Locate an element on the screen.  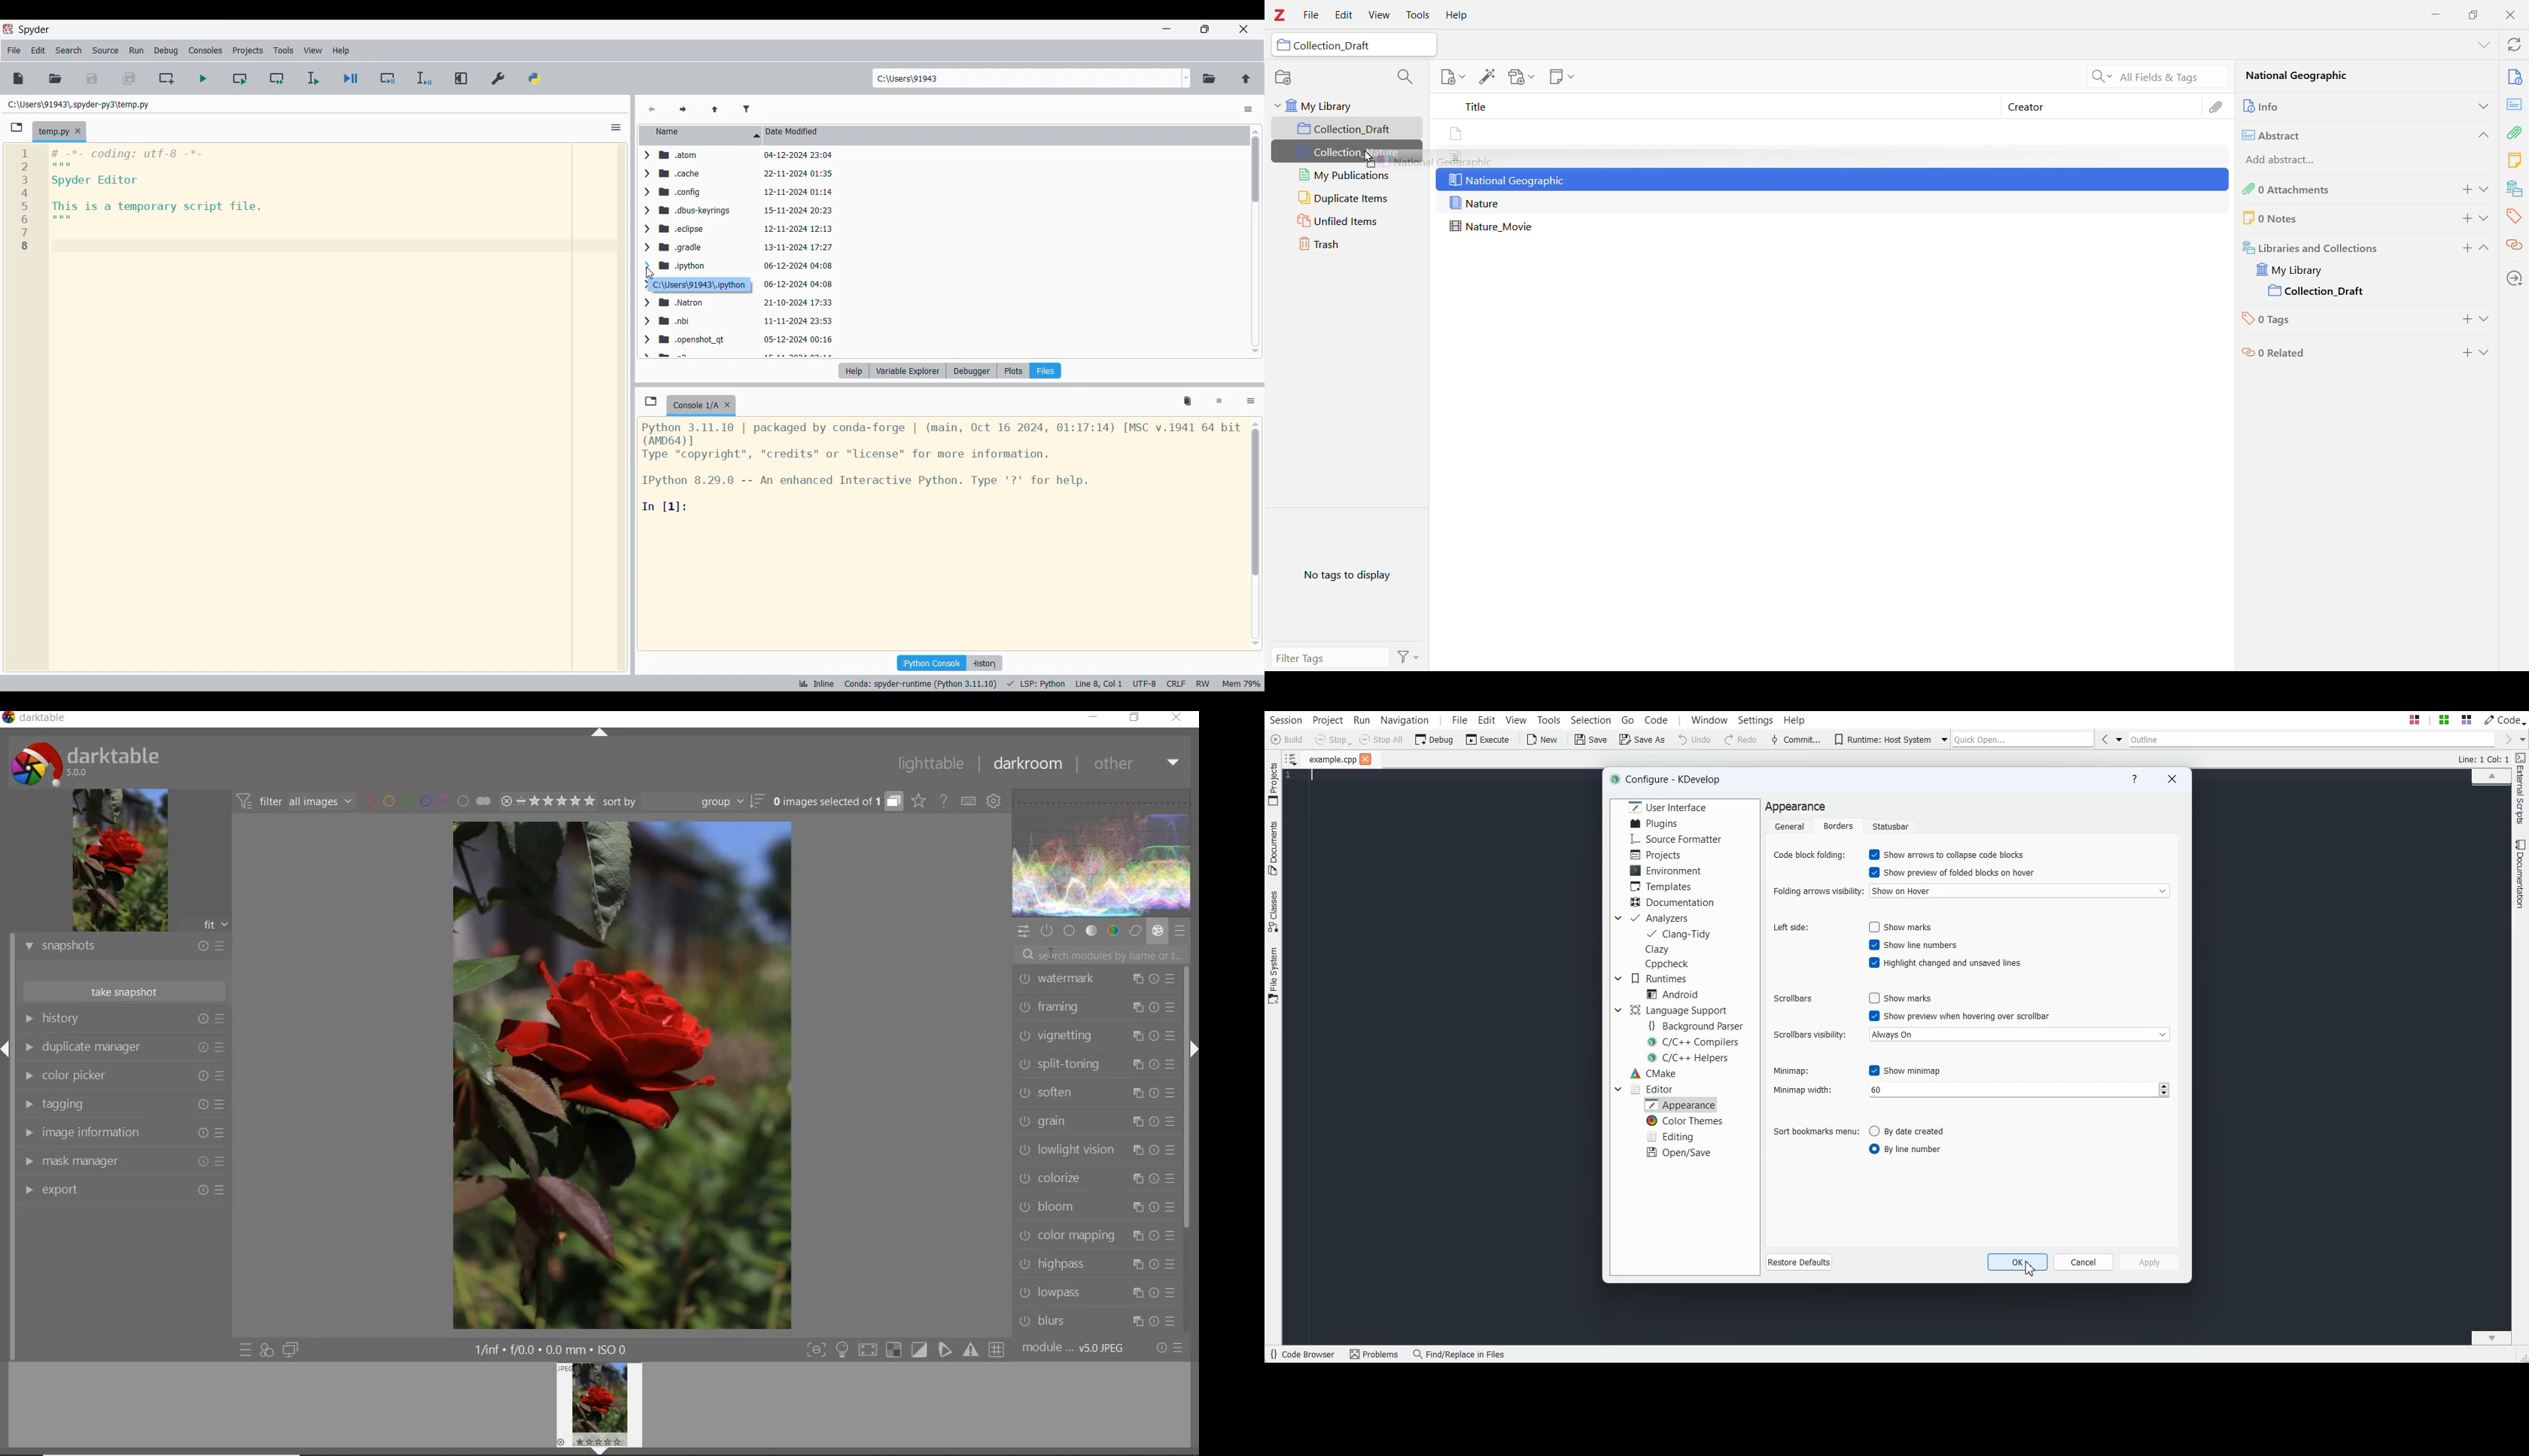
Current Collection is located at coordinates (2320, 292).